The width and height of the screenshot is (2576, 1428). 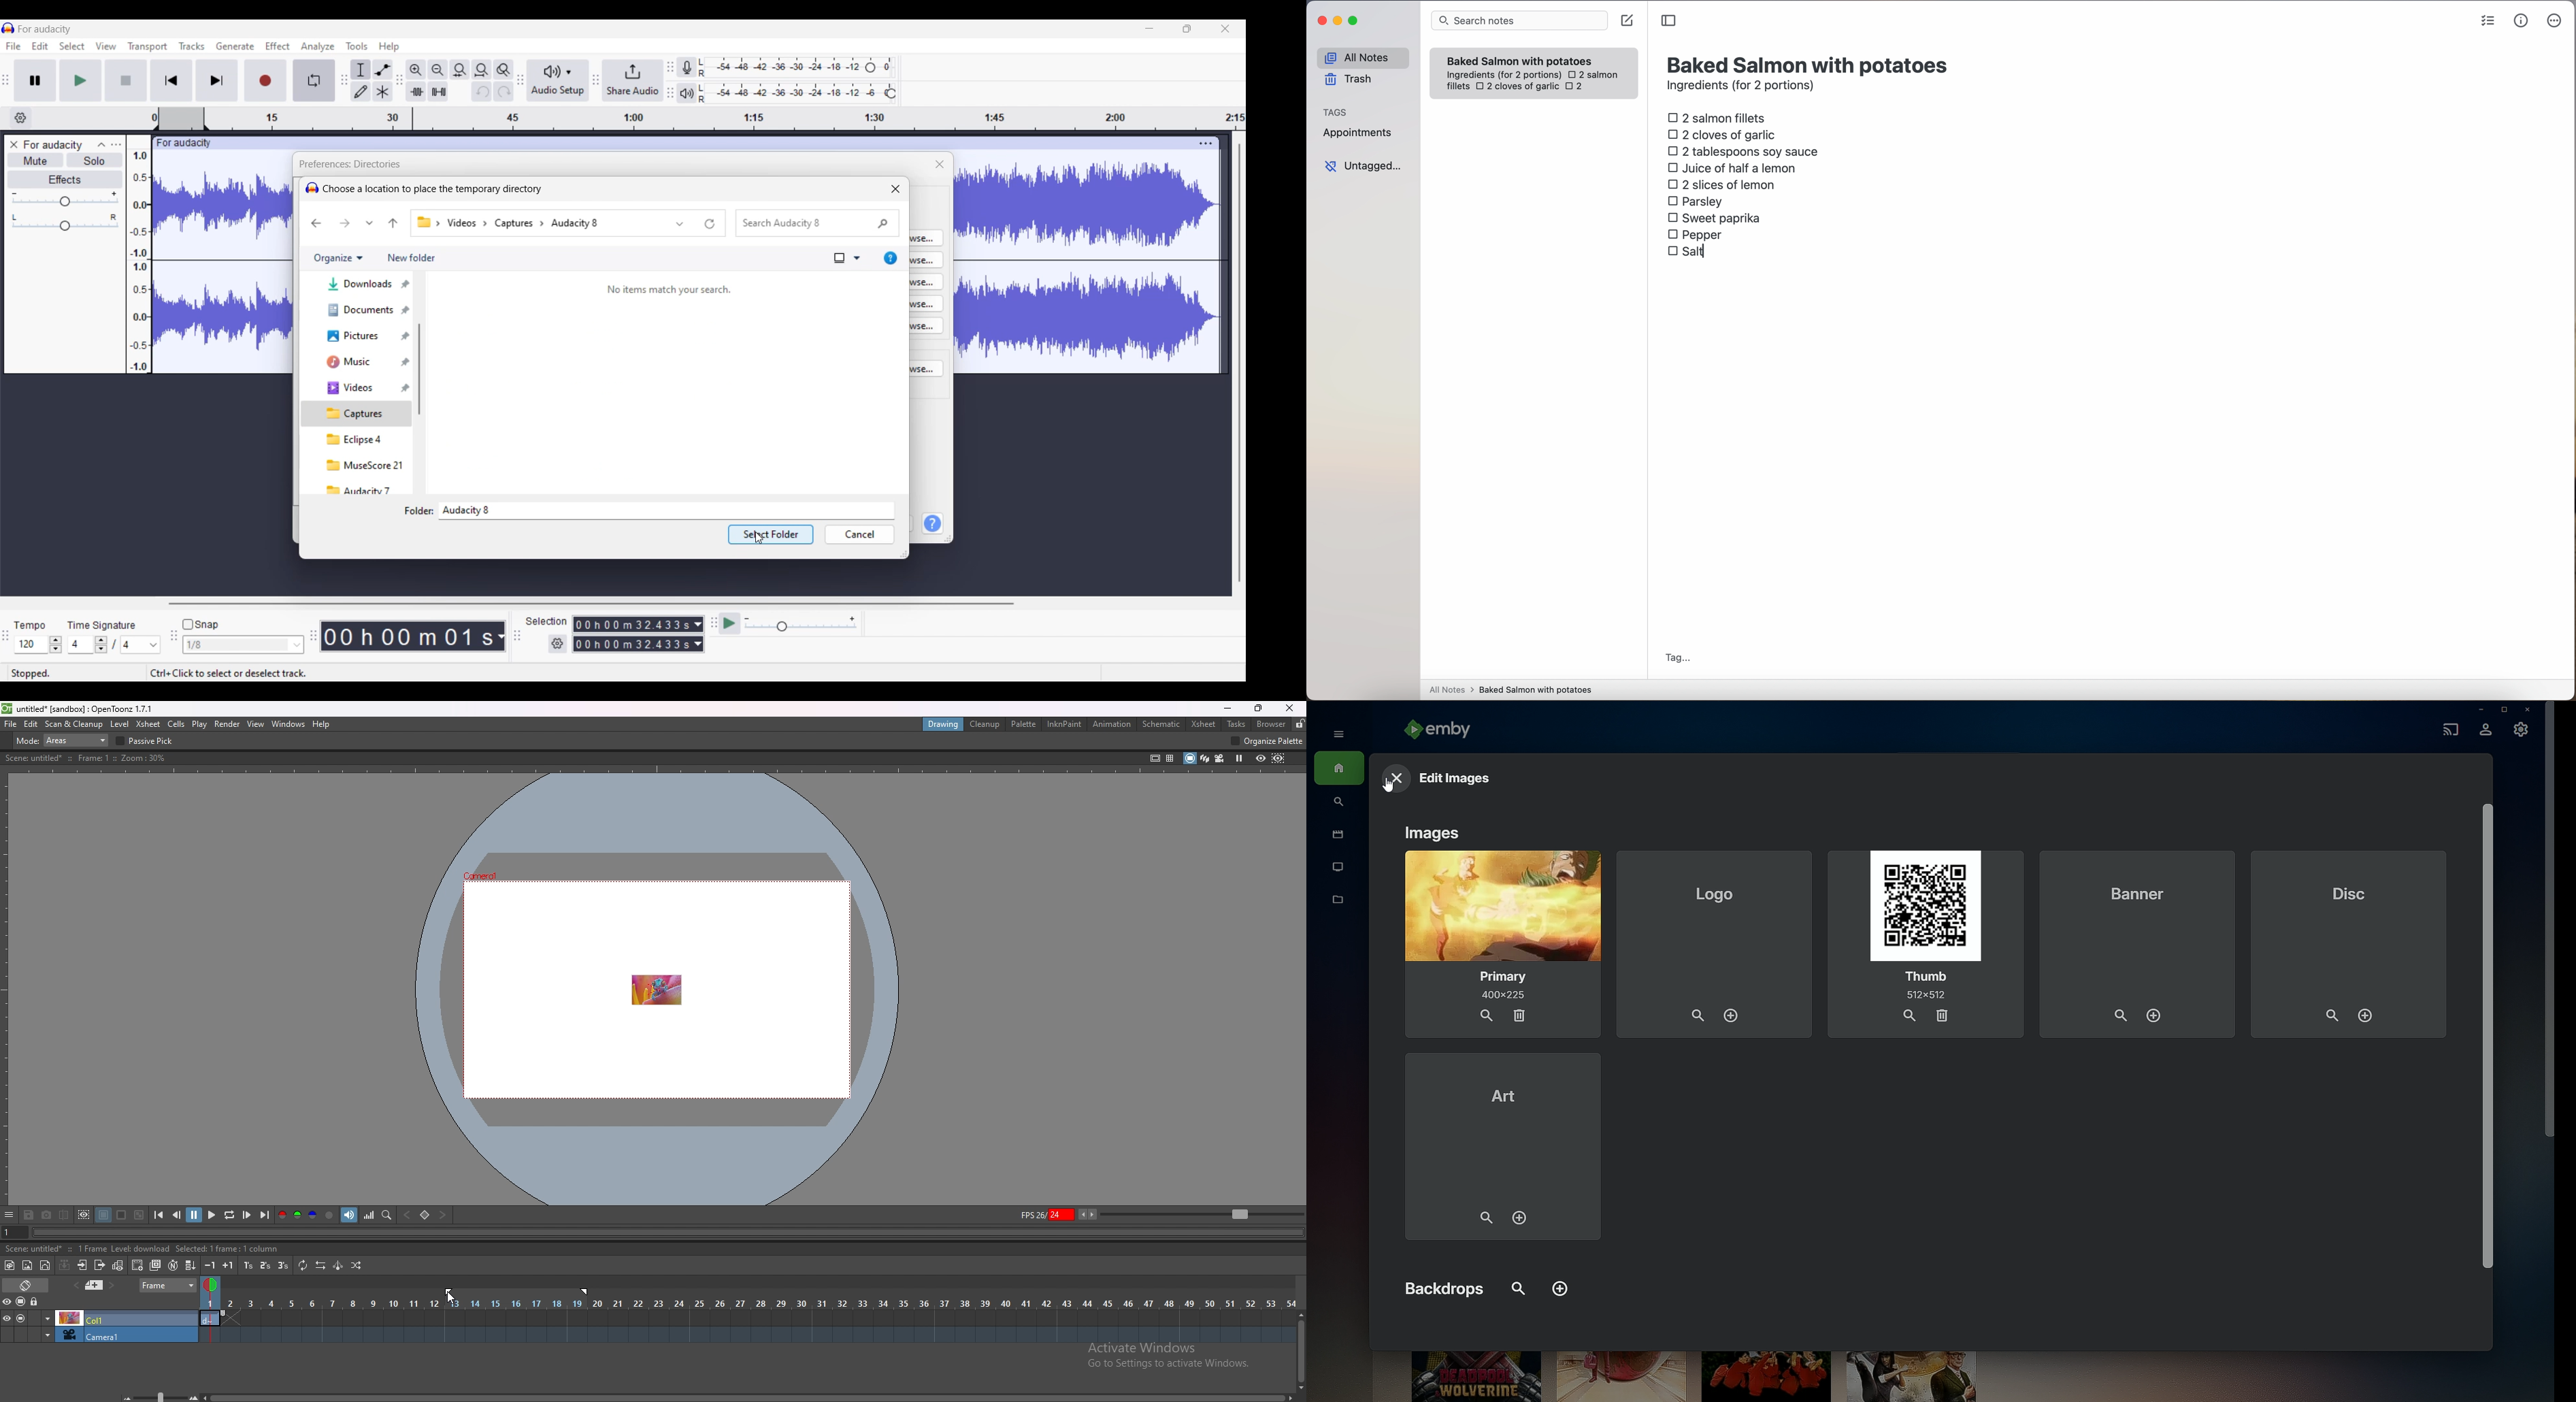 What do you see at coordinates (36, 80) in the screenshot?
I see `Pause` at bounding box center [36, 80].